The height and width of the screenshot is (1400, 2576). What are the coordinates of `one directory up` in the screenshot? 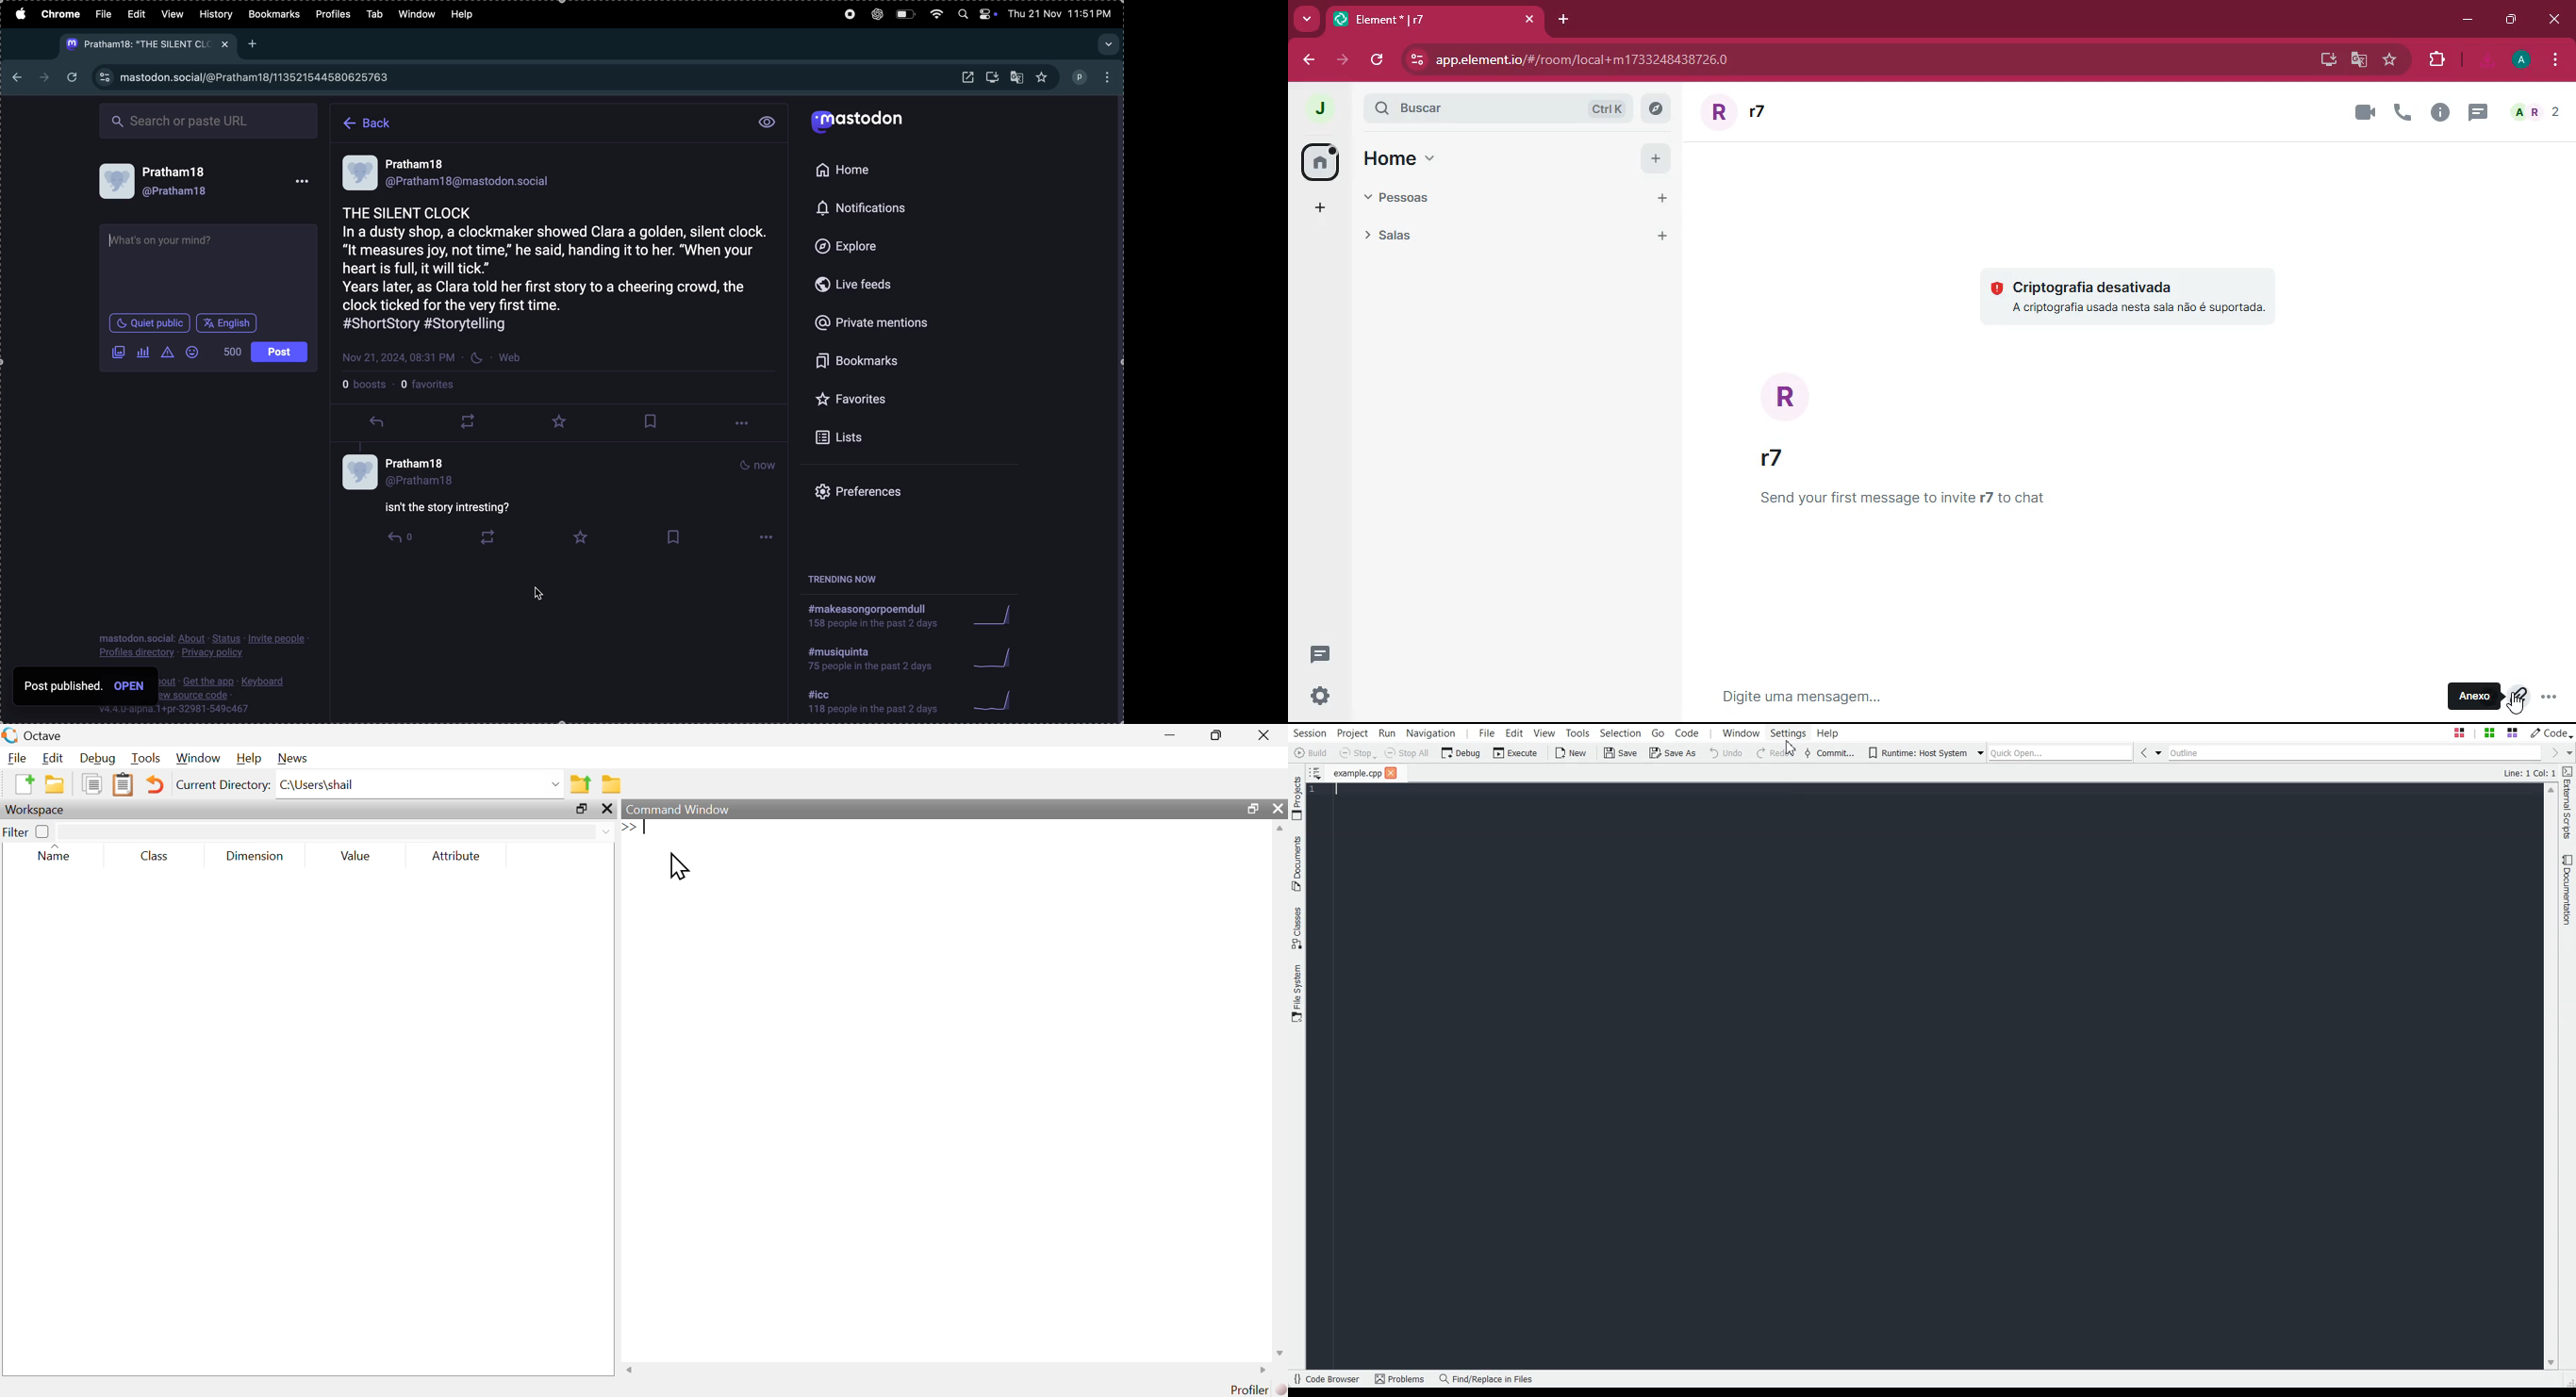 It's located at (580, 782).